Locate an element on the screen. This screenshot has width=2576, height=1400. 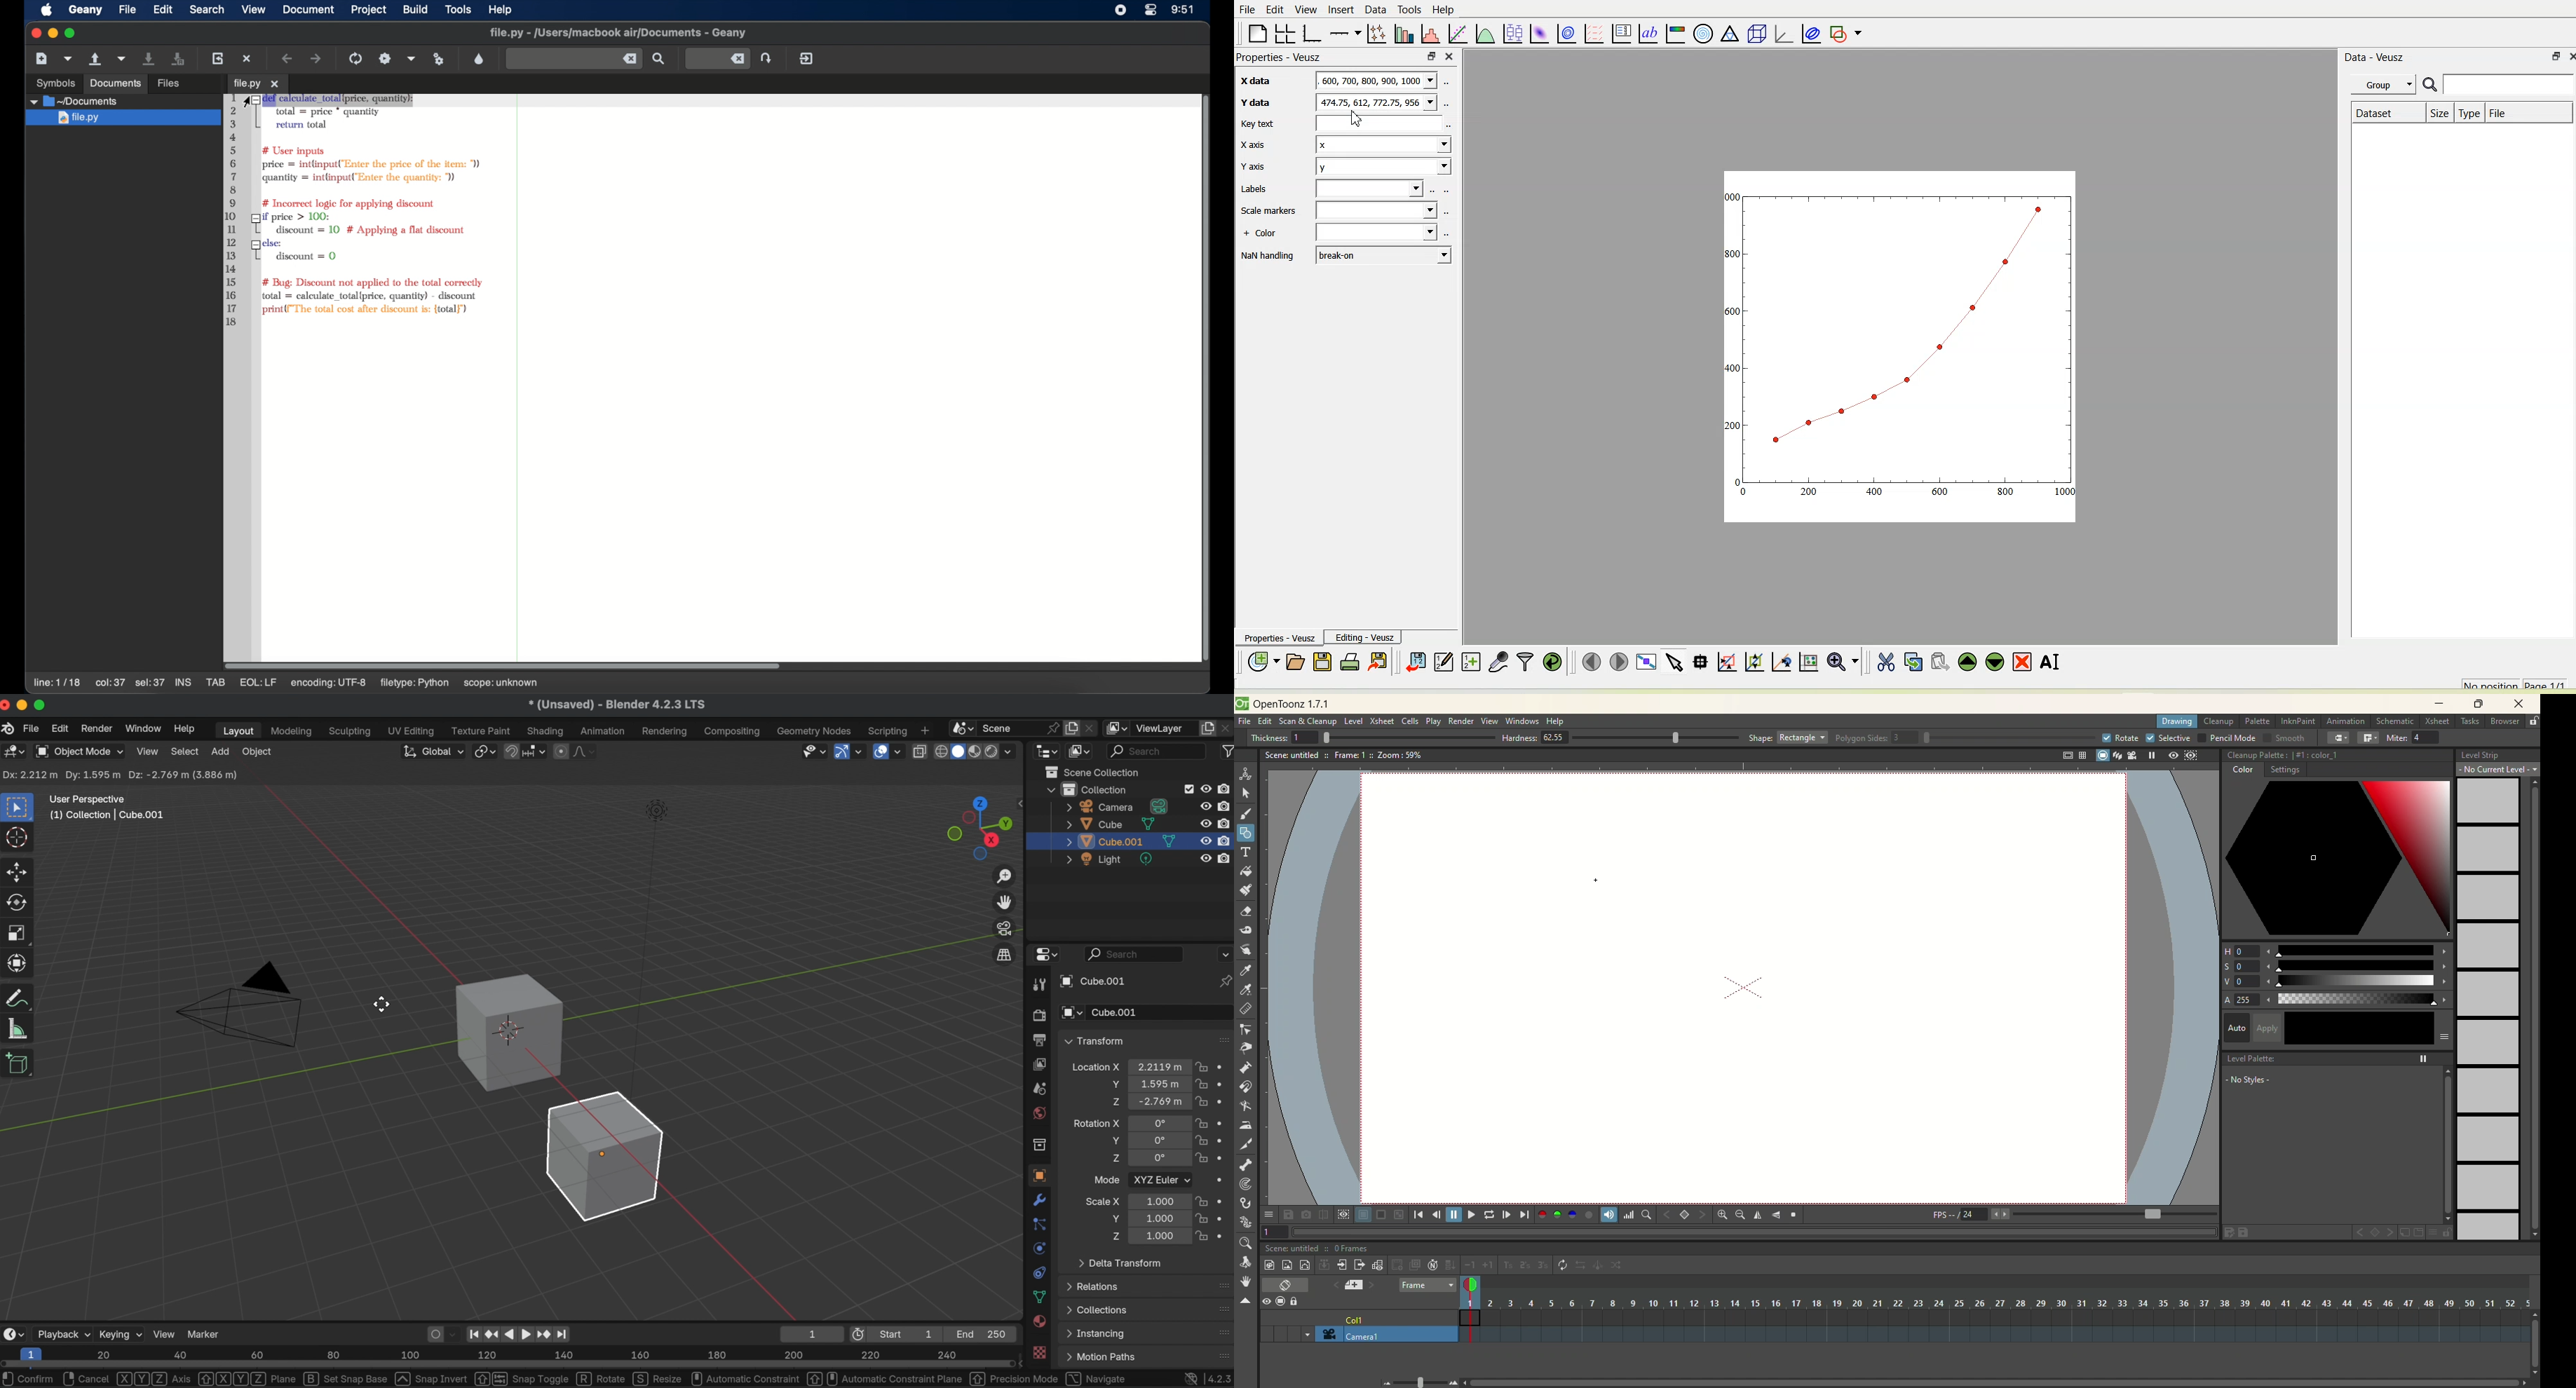
file is located at coordinates (1247, 722).